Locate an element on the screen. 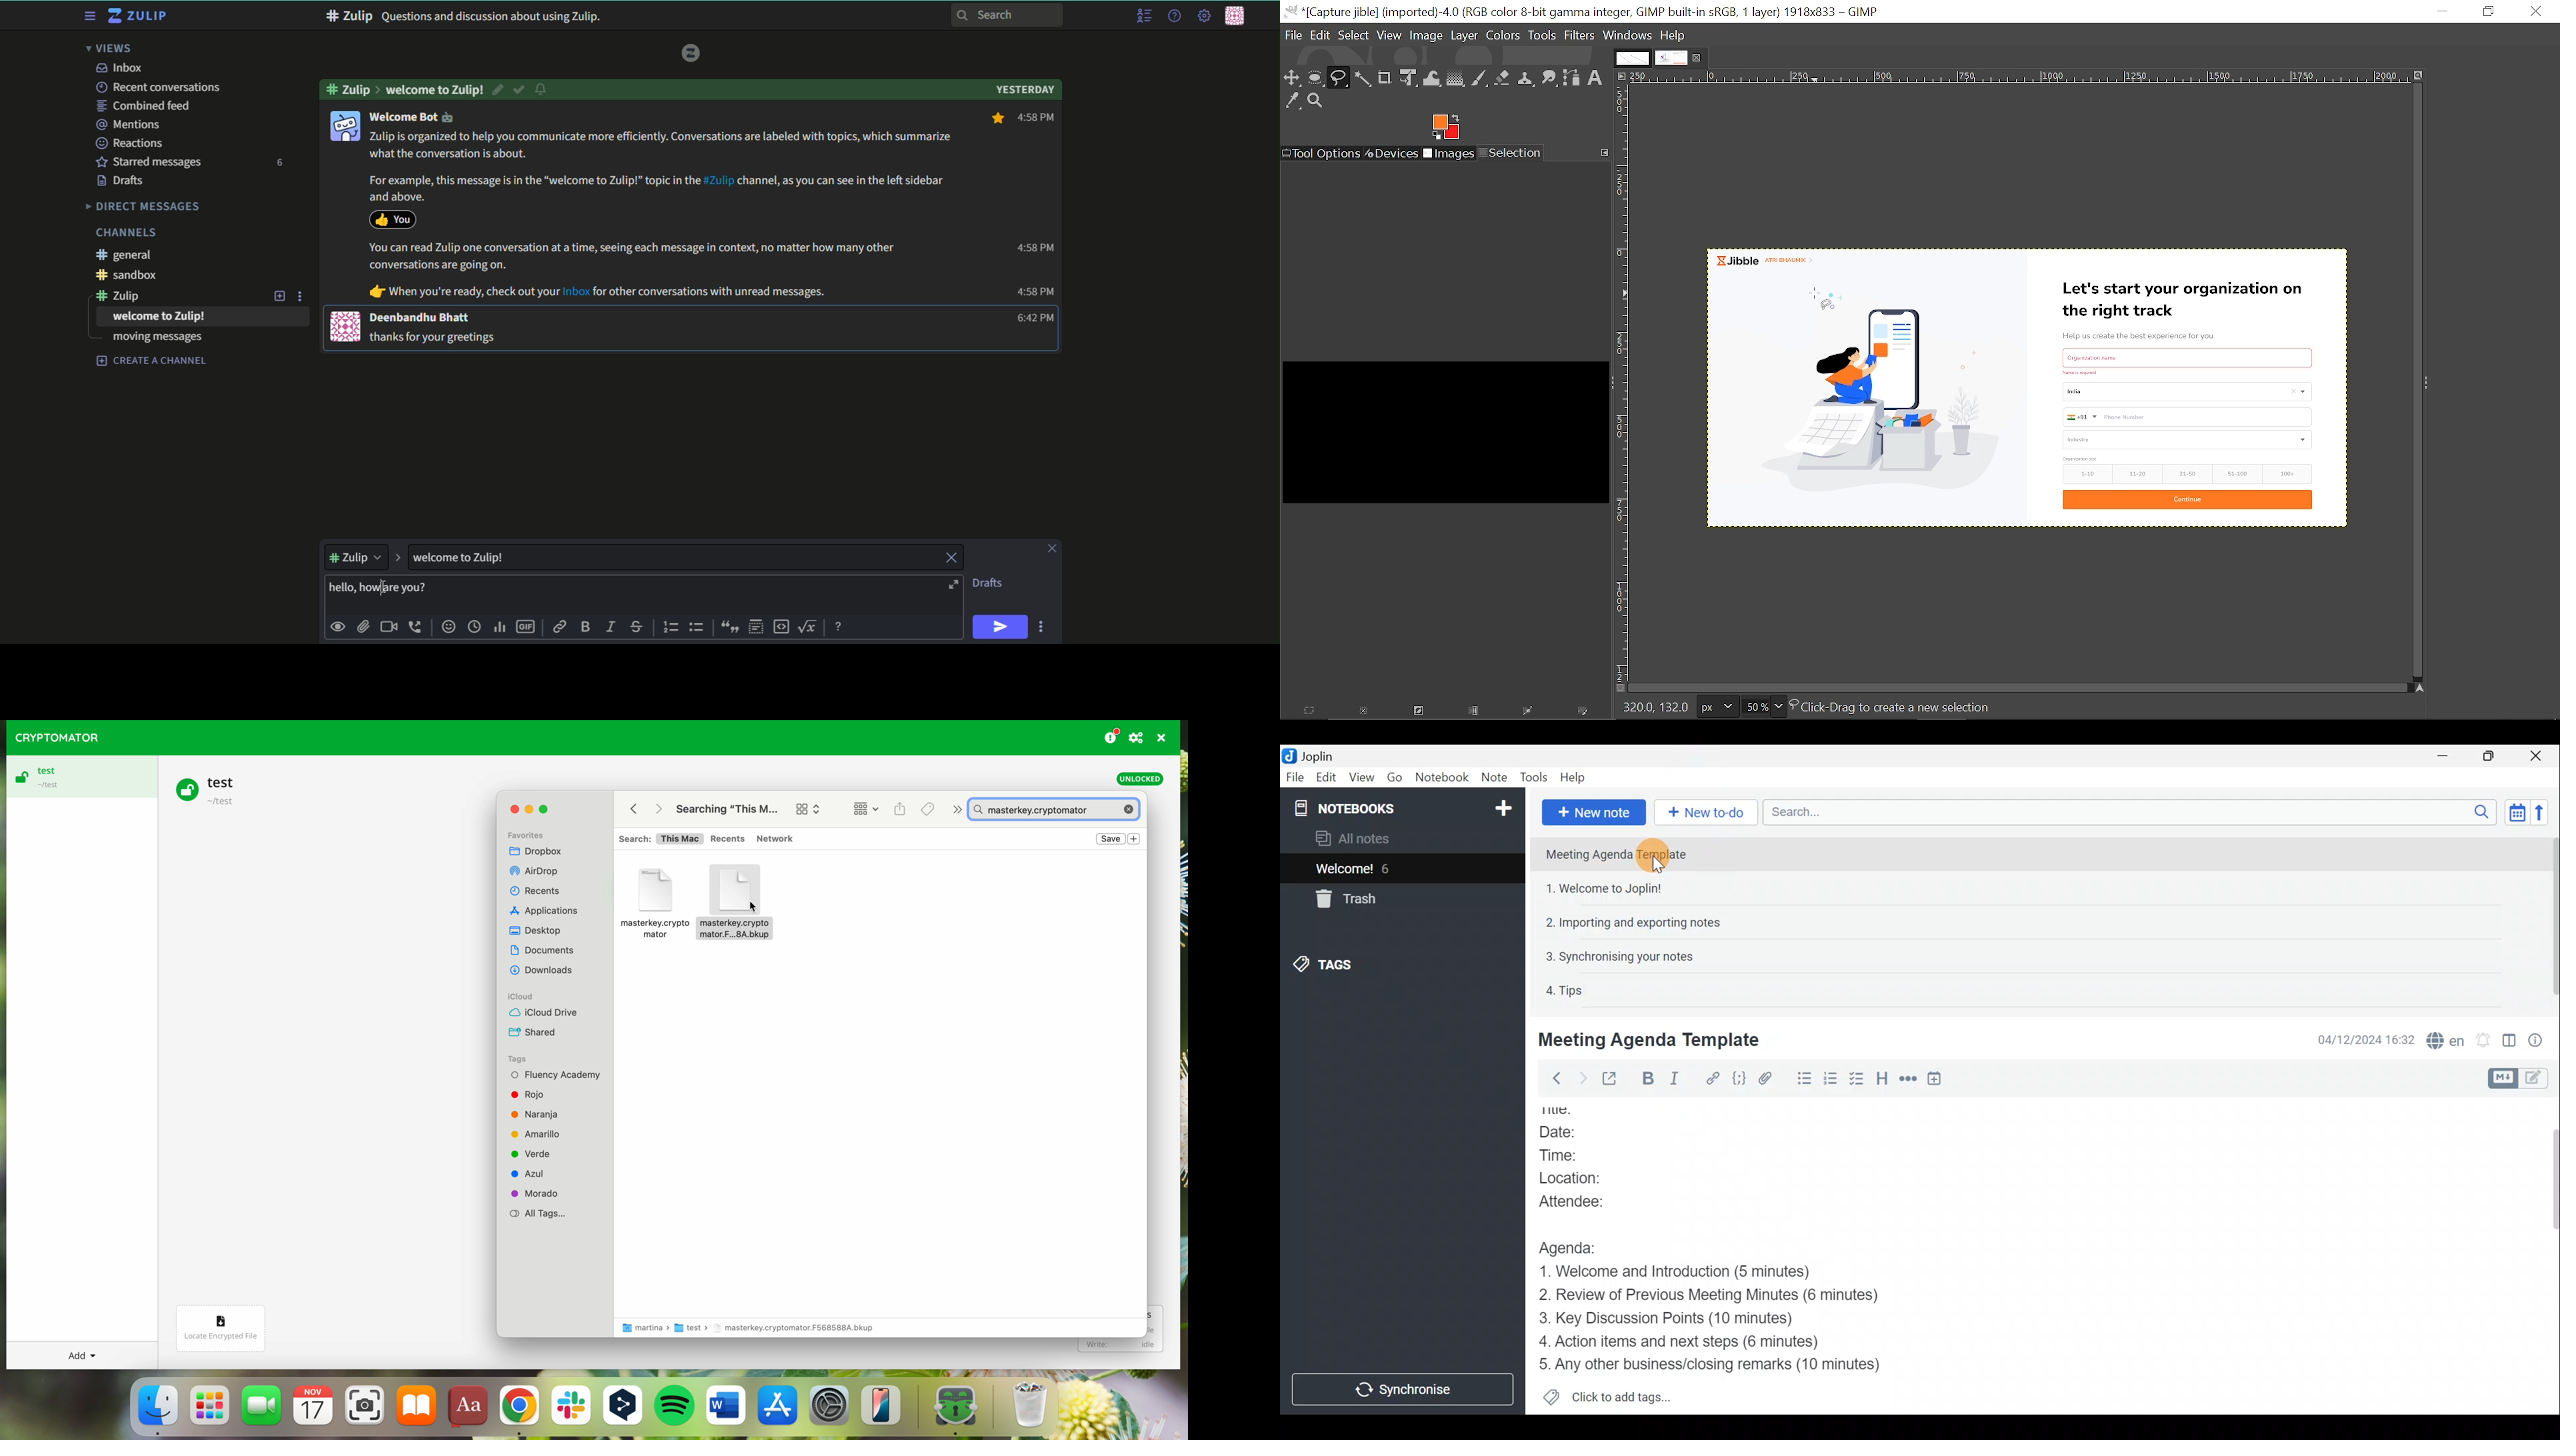  Italic is located at coordinates (1681, 1079).